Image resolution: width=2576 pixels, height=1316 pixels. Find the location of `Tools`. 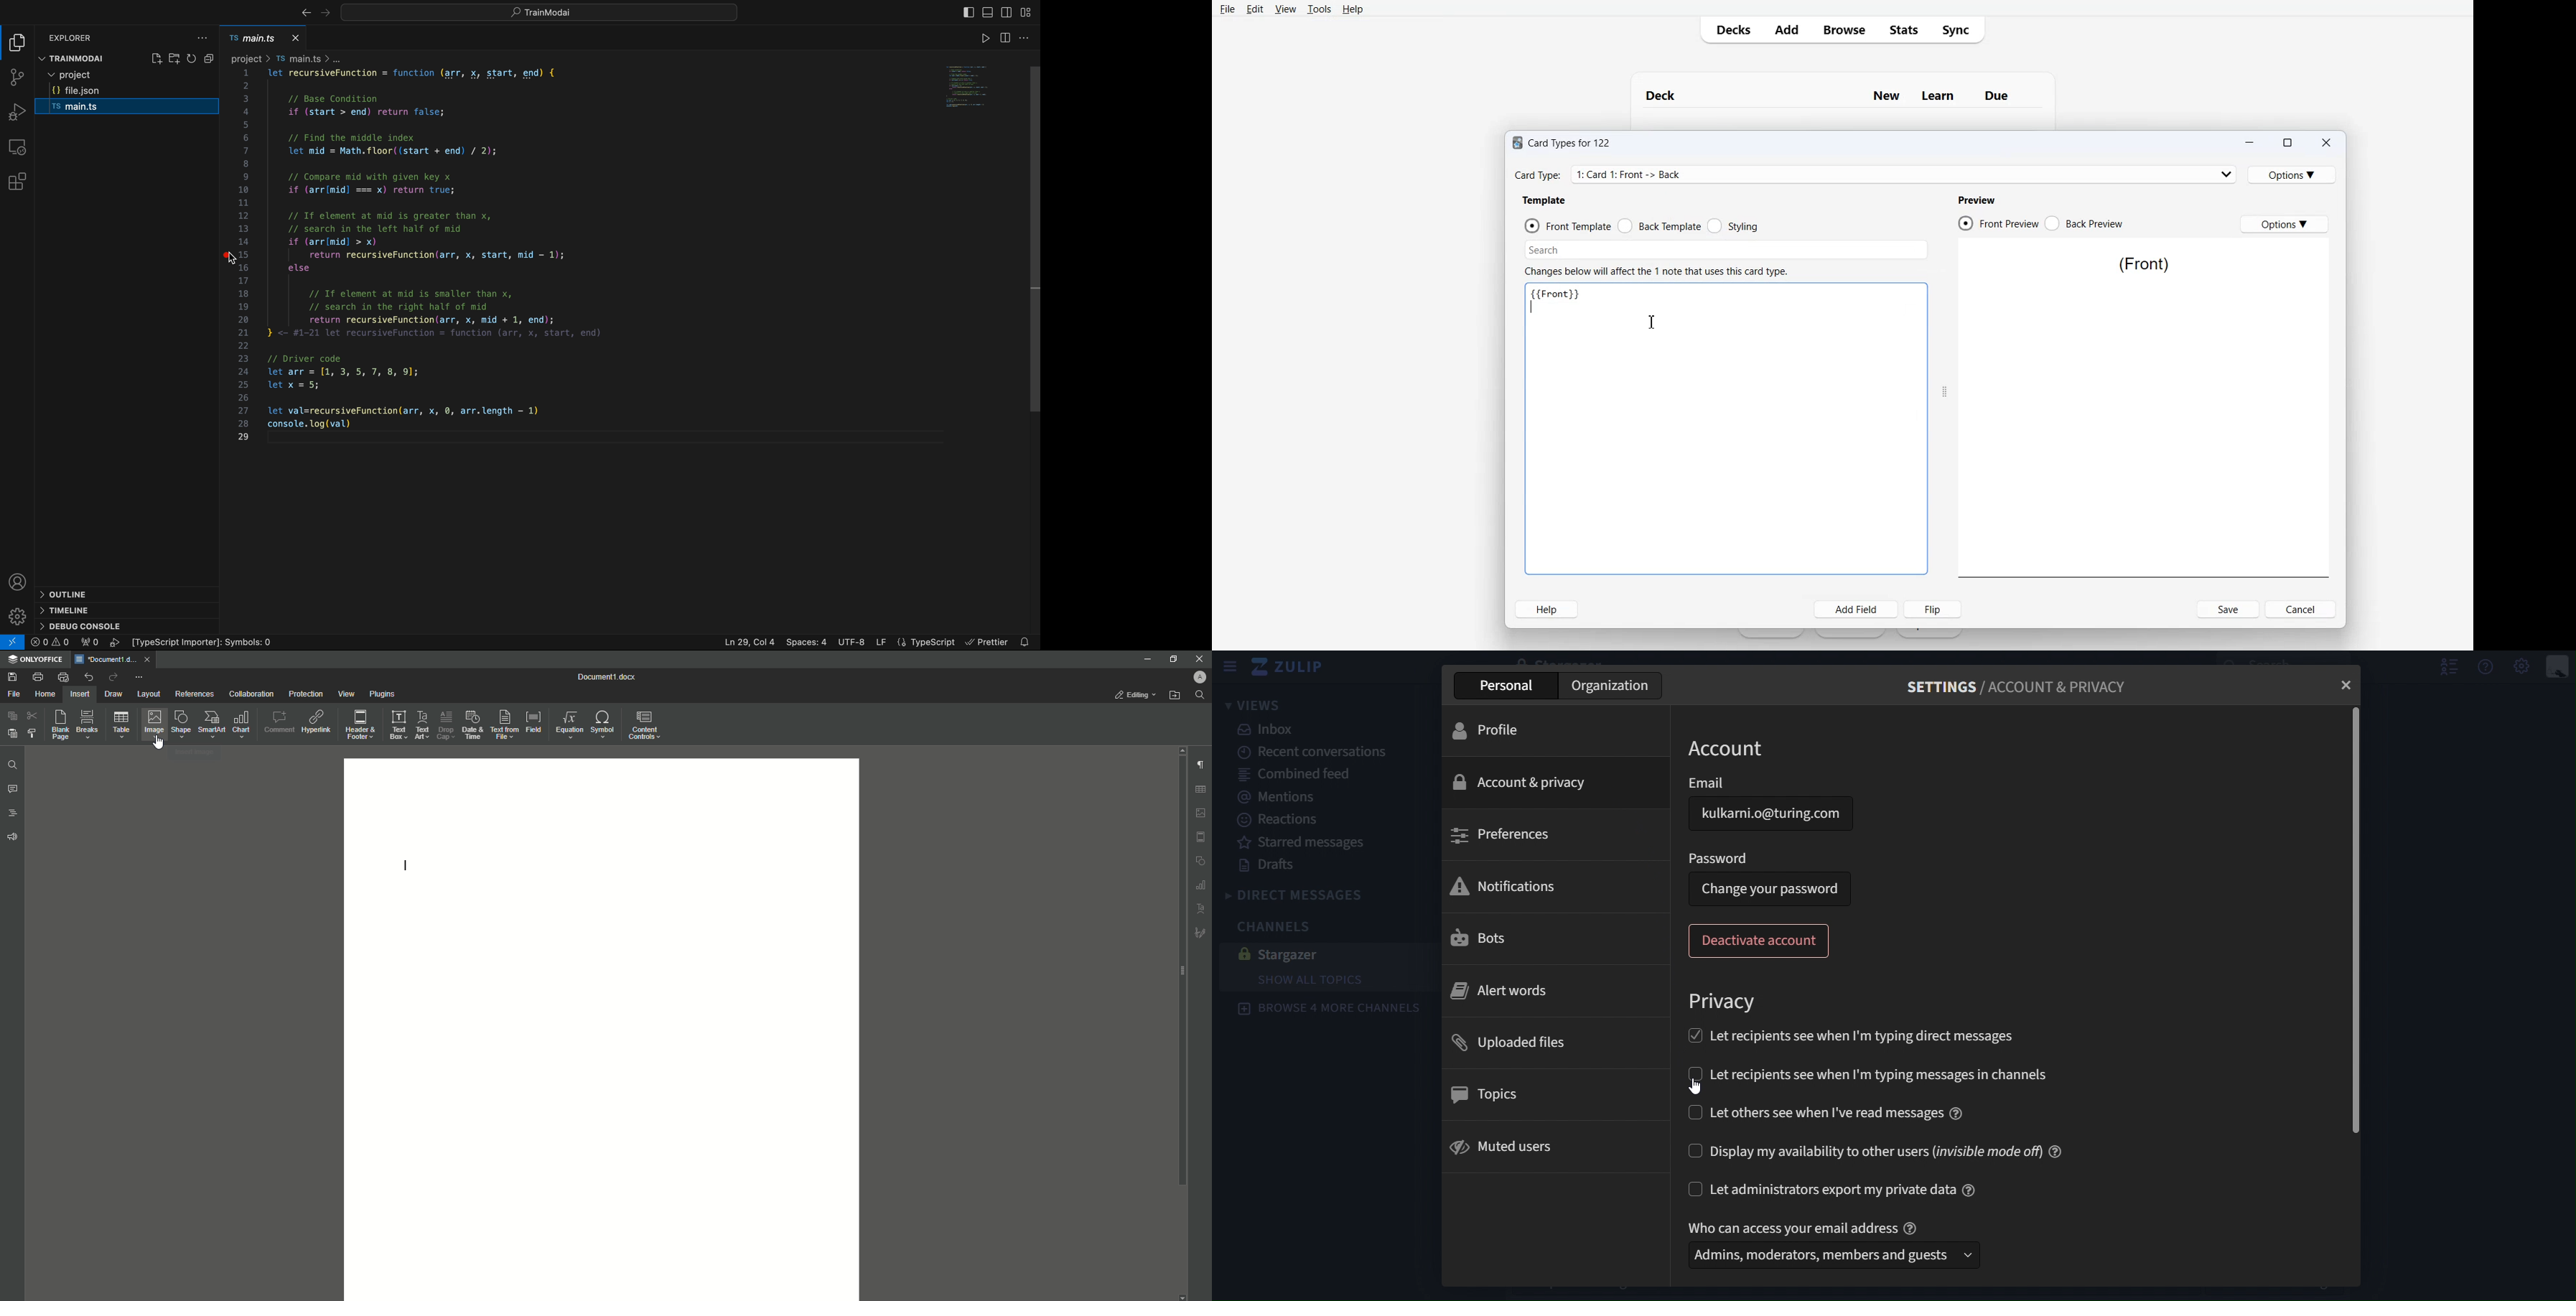

Tools is located at coordinates (1320, 9).